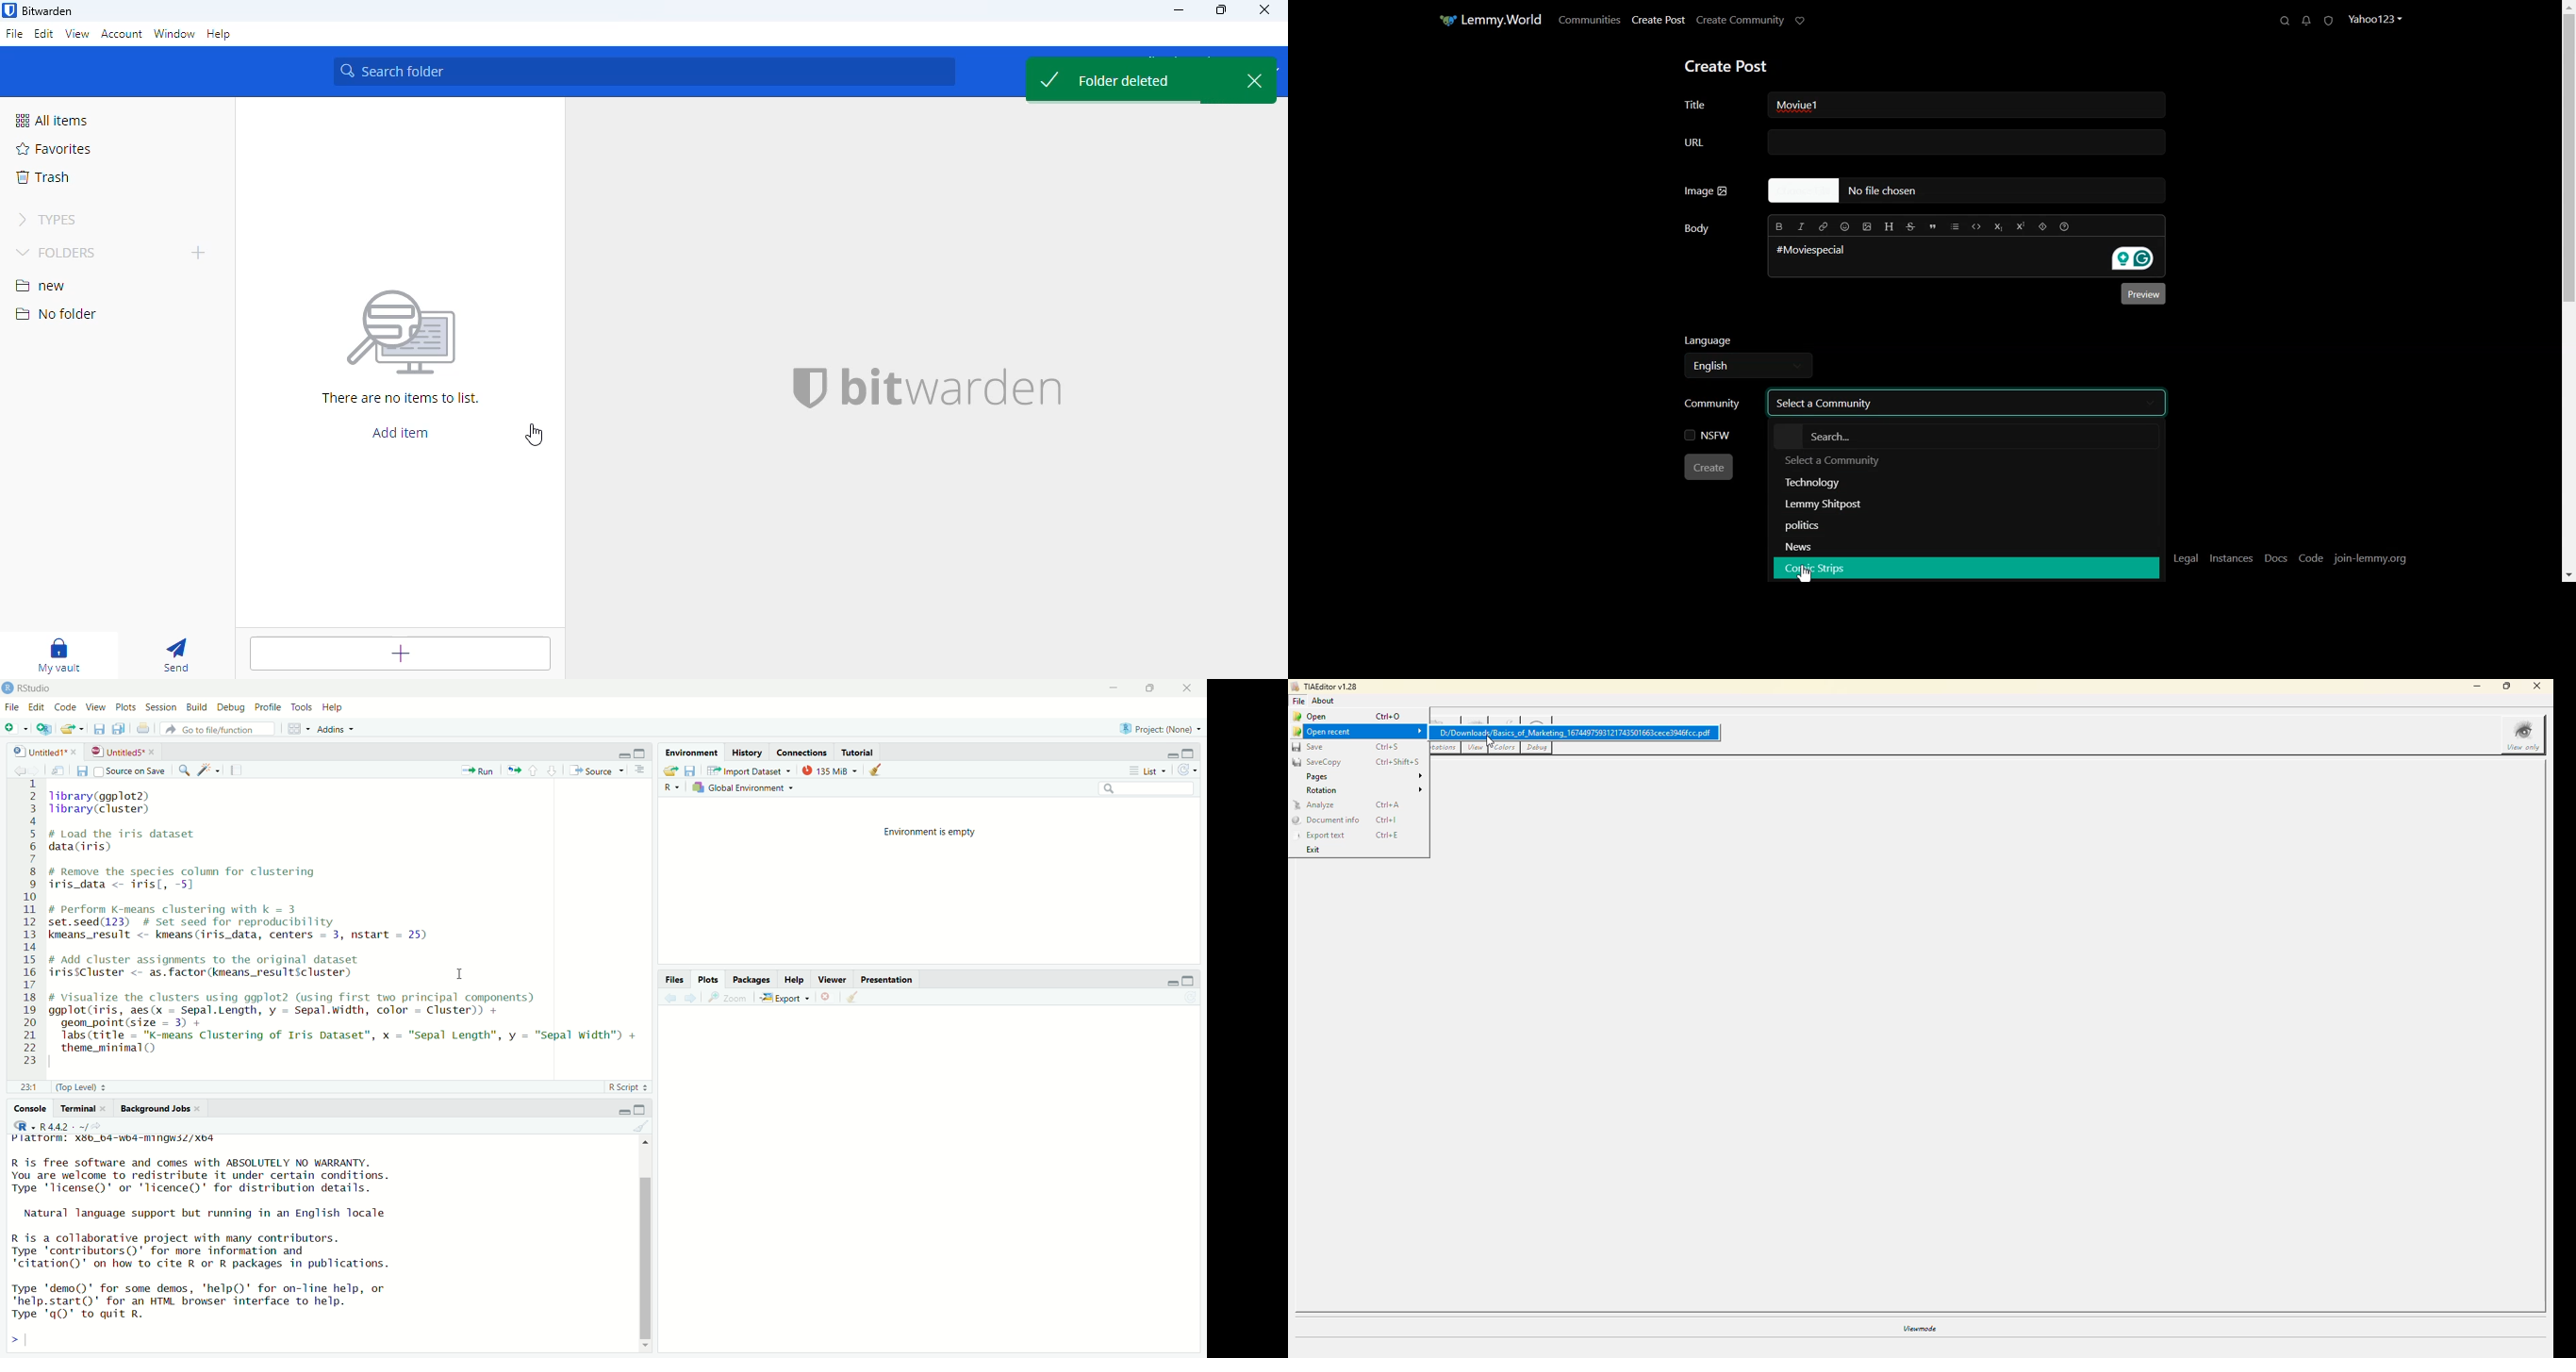 The image size is (2576, 1372). Describe the element at coordinates (627, 1085) in the screenshot. I see `R script` at that location.